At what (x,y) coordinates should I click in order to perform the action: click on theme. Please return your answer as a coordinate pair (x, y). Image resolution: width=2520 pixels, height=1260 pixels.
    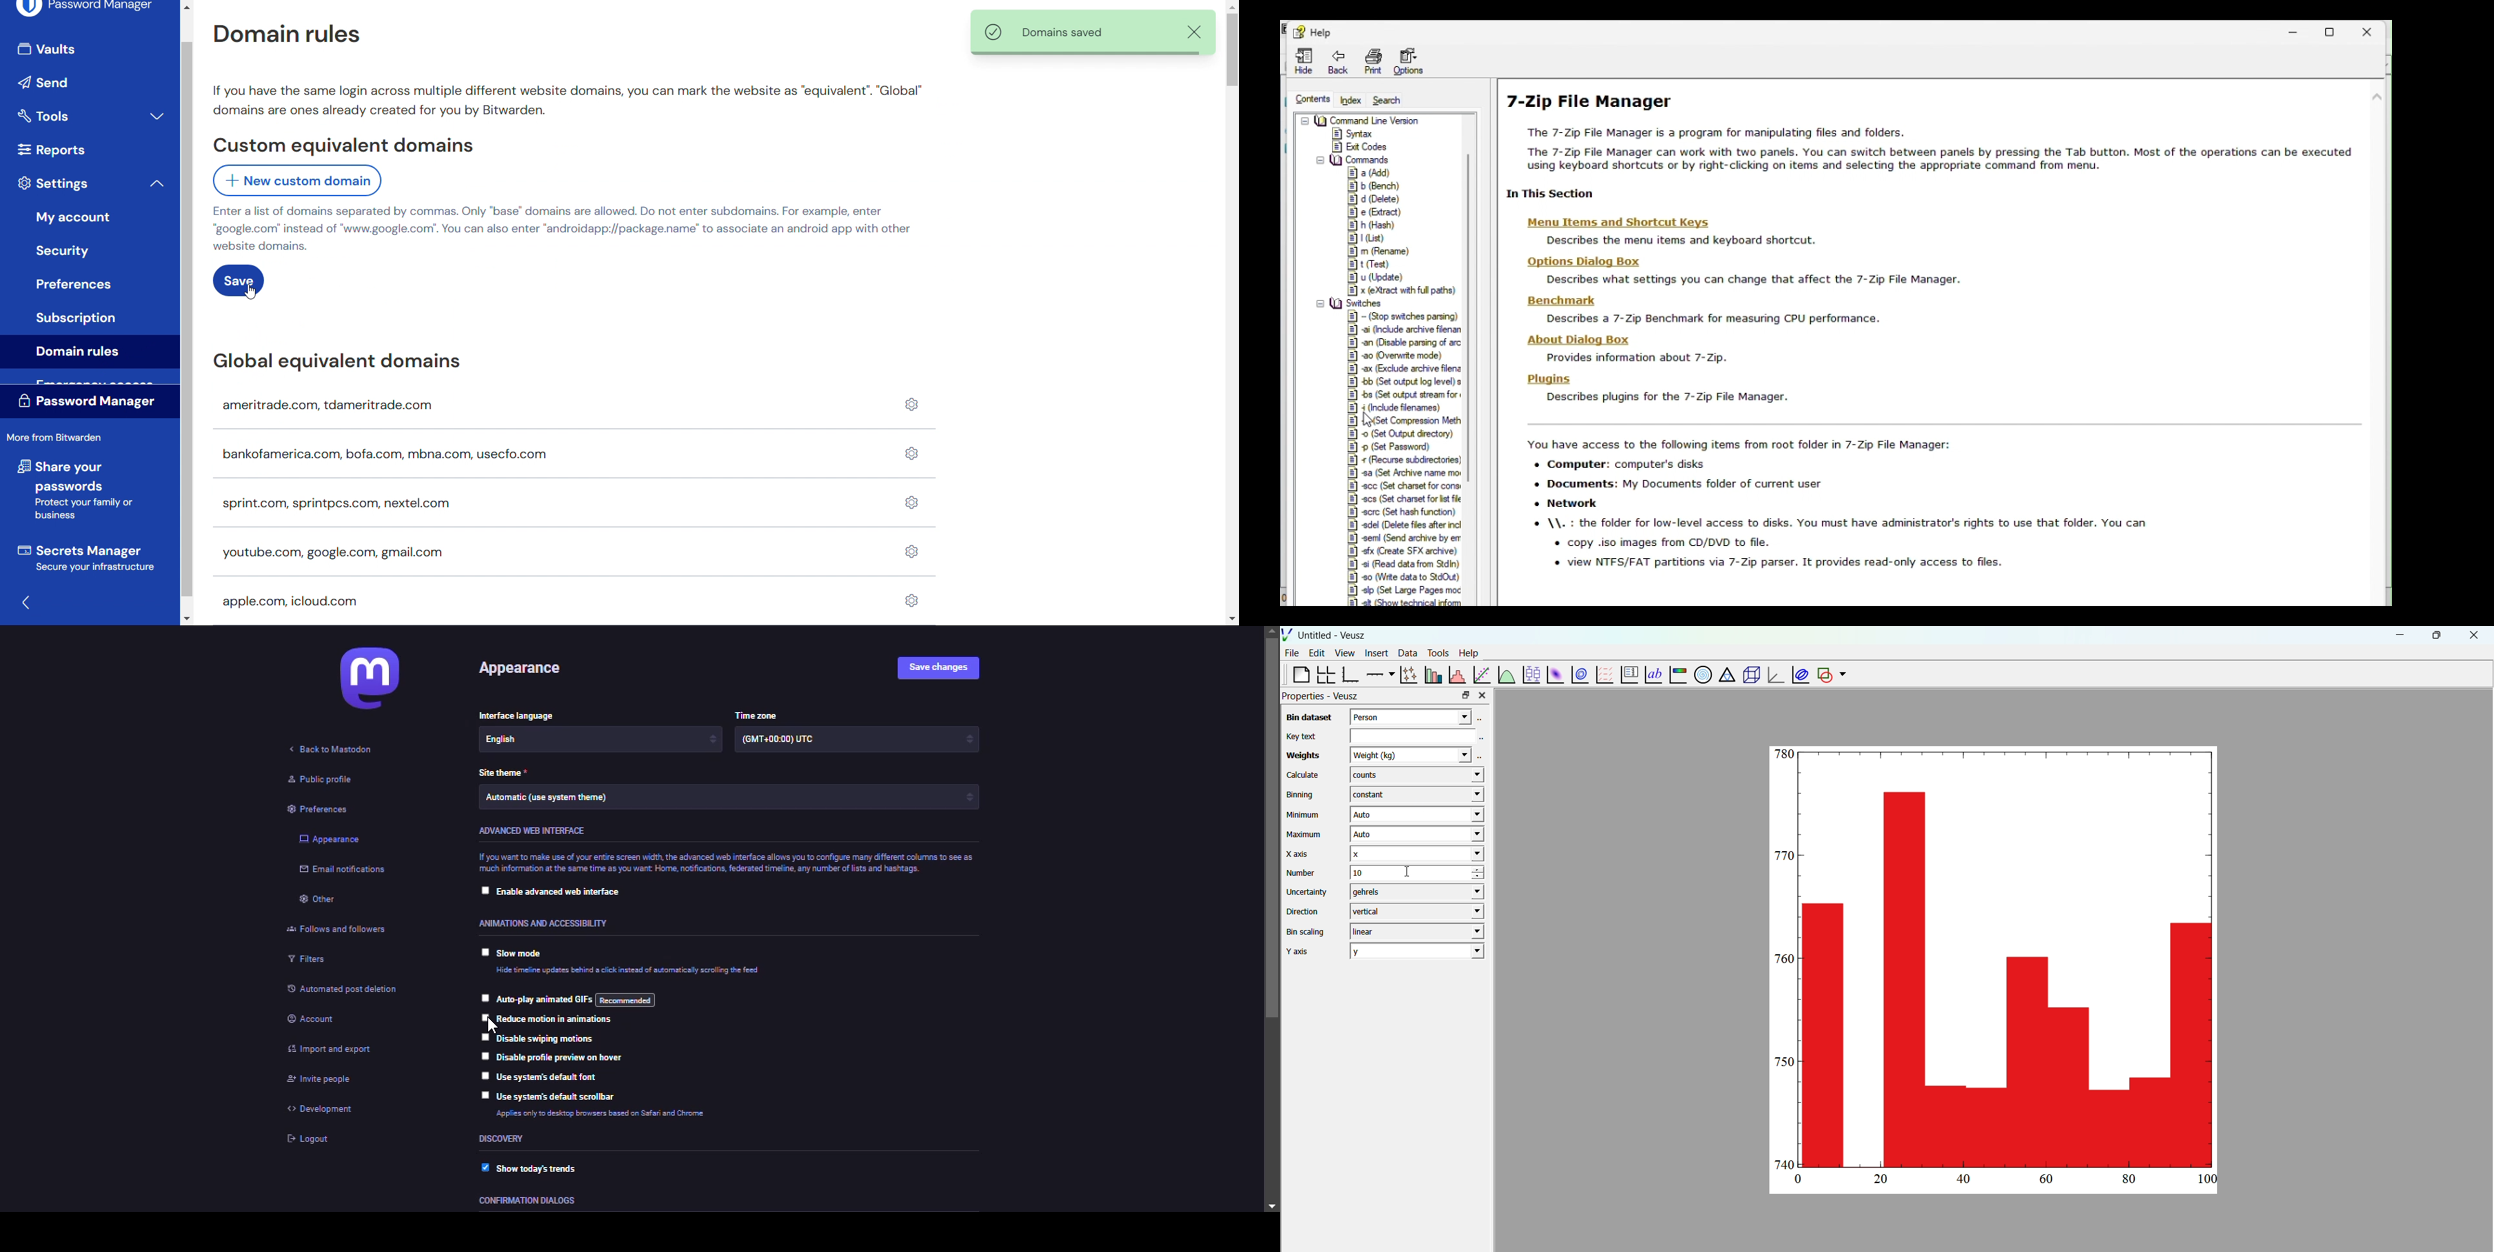
    Looking at the image, I should click on (551, 800).